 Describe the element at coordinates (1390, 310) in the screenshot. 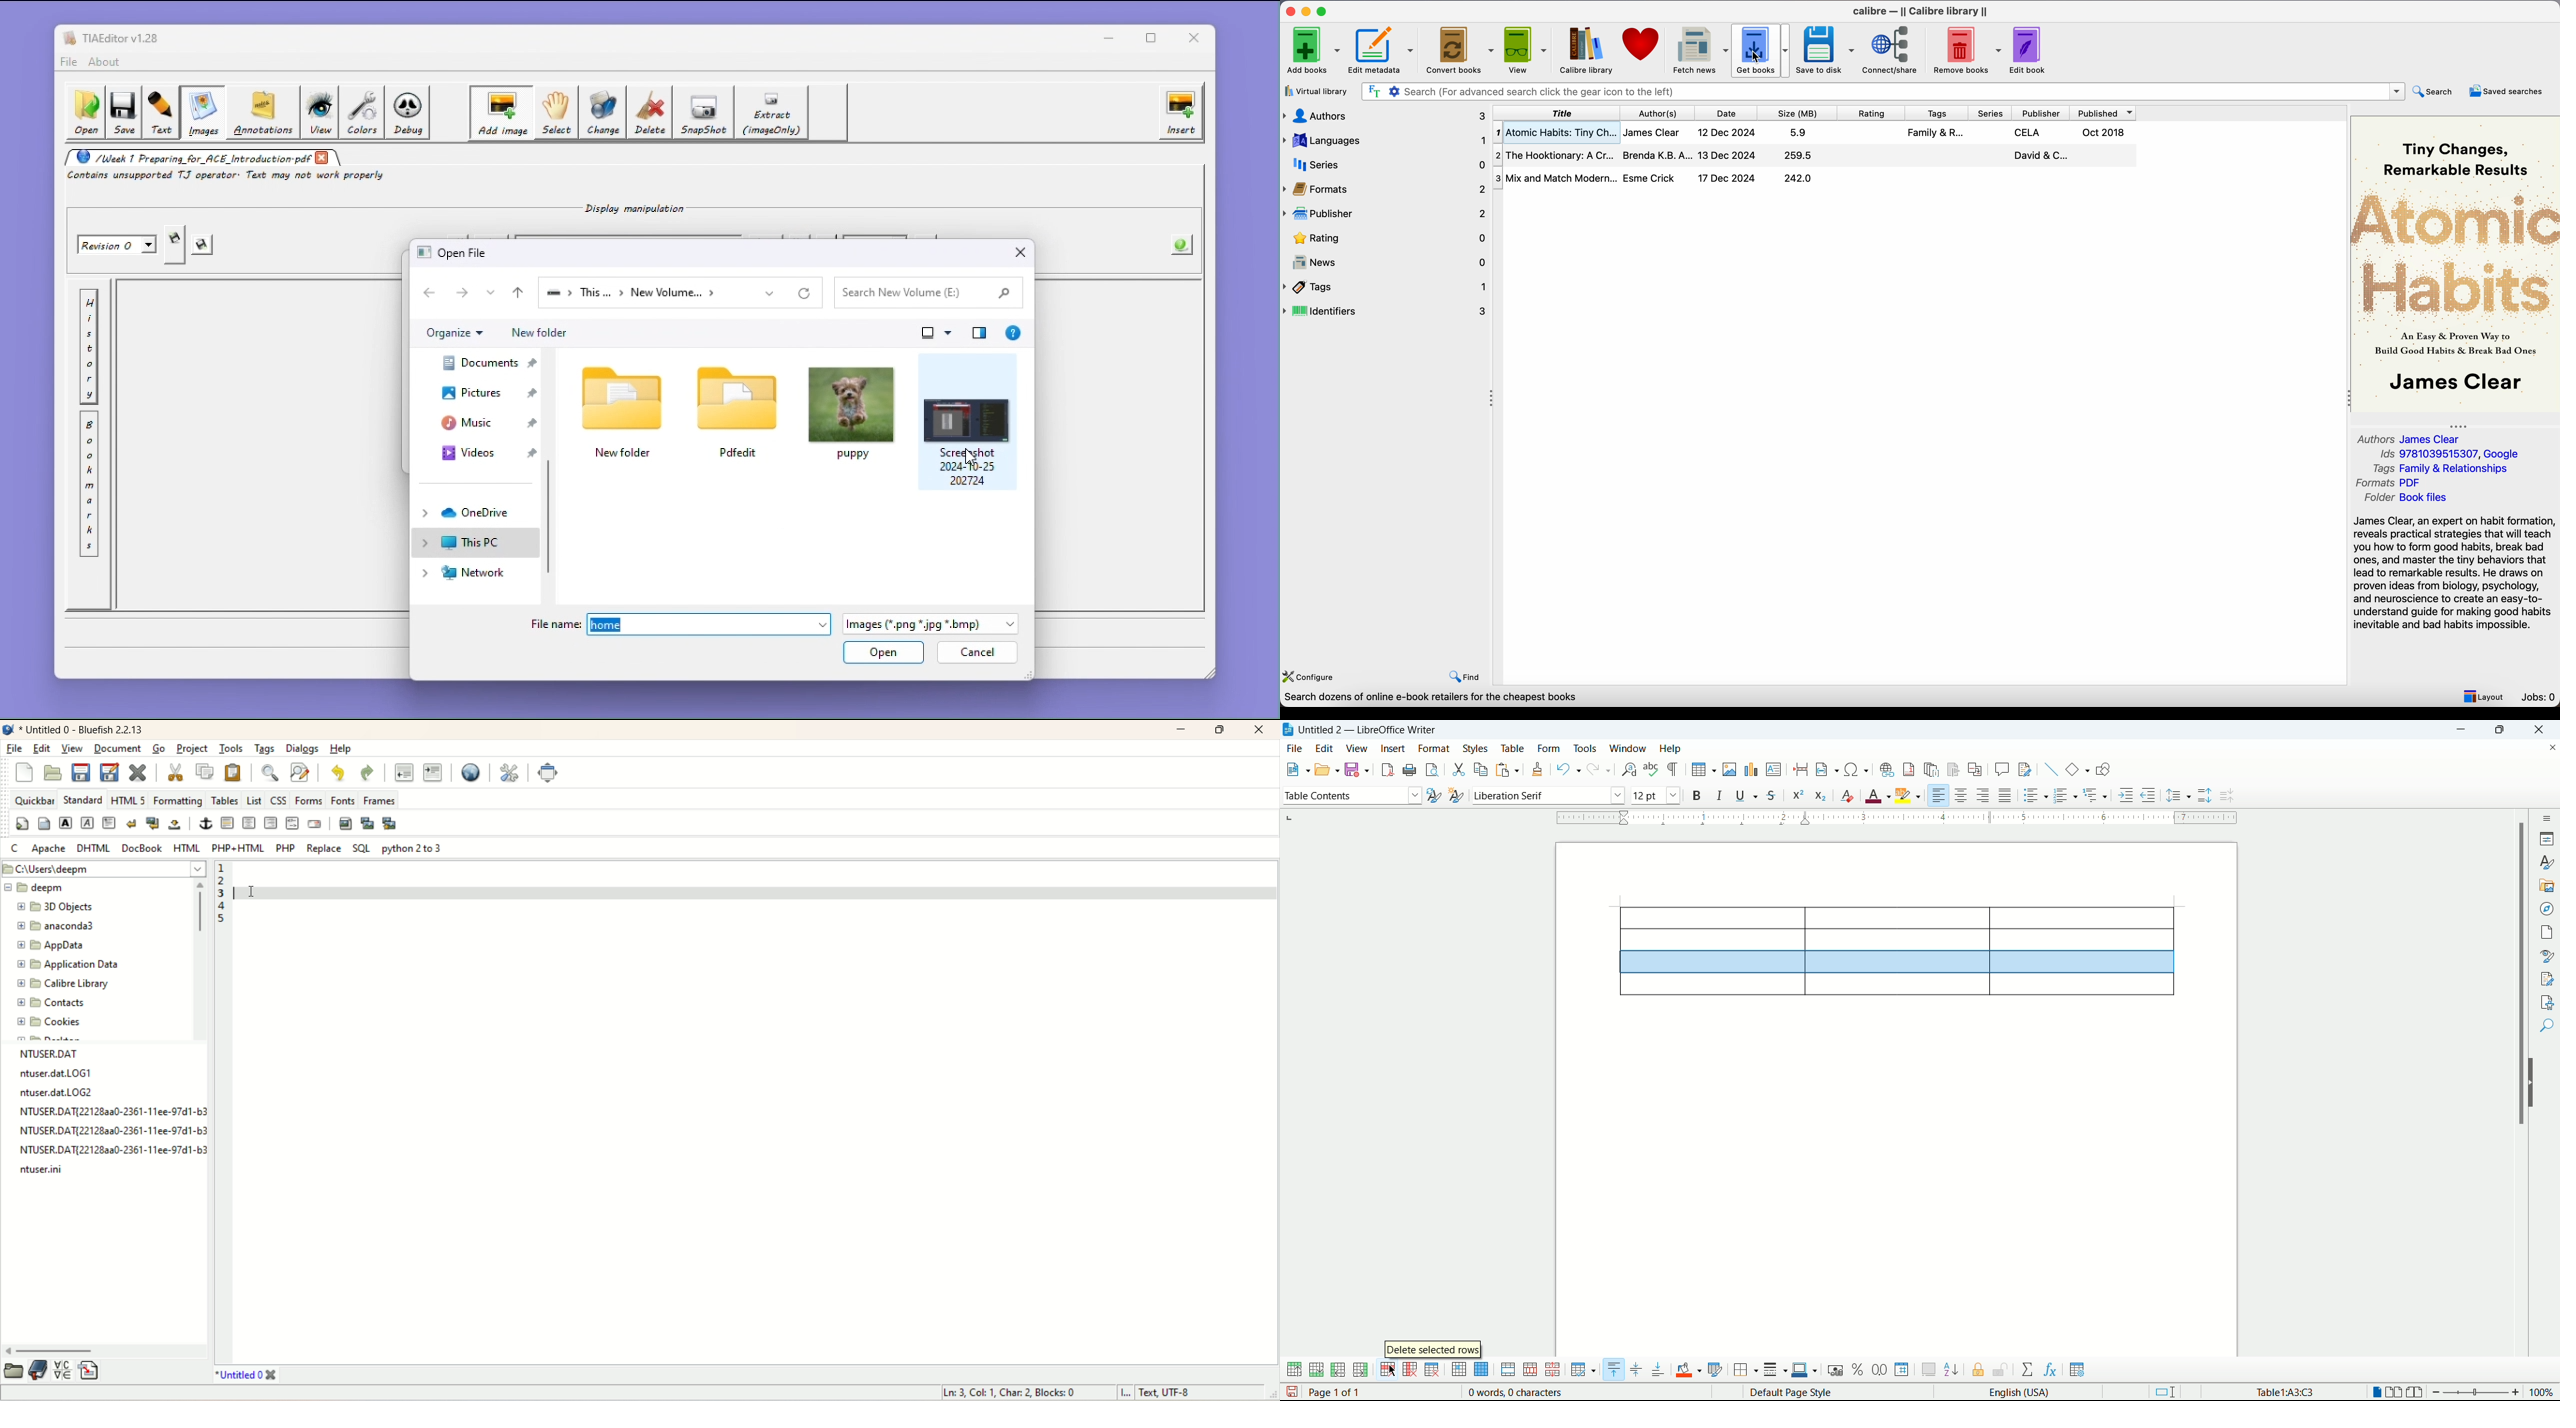

I see `identifiers` at that location.